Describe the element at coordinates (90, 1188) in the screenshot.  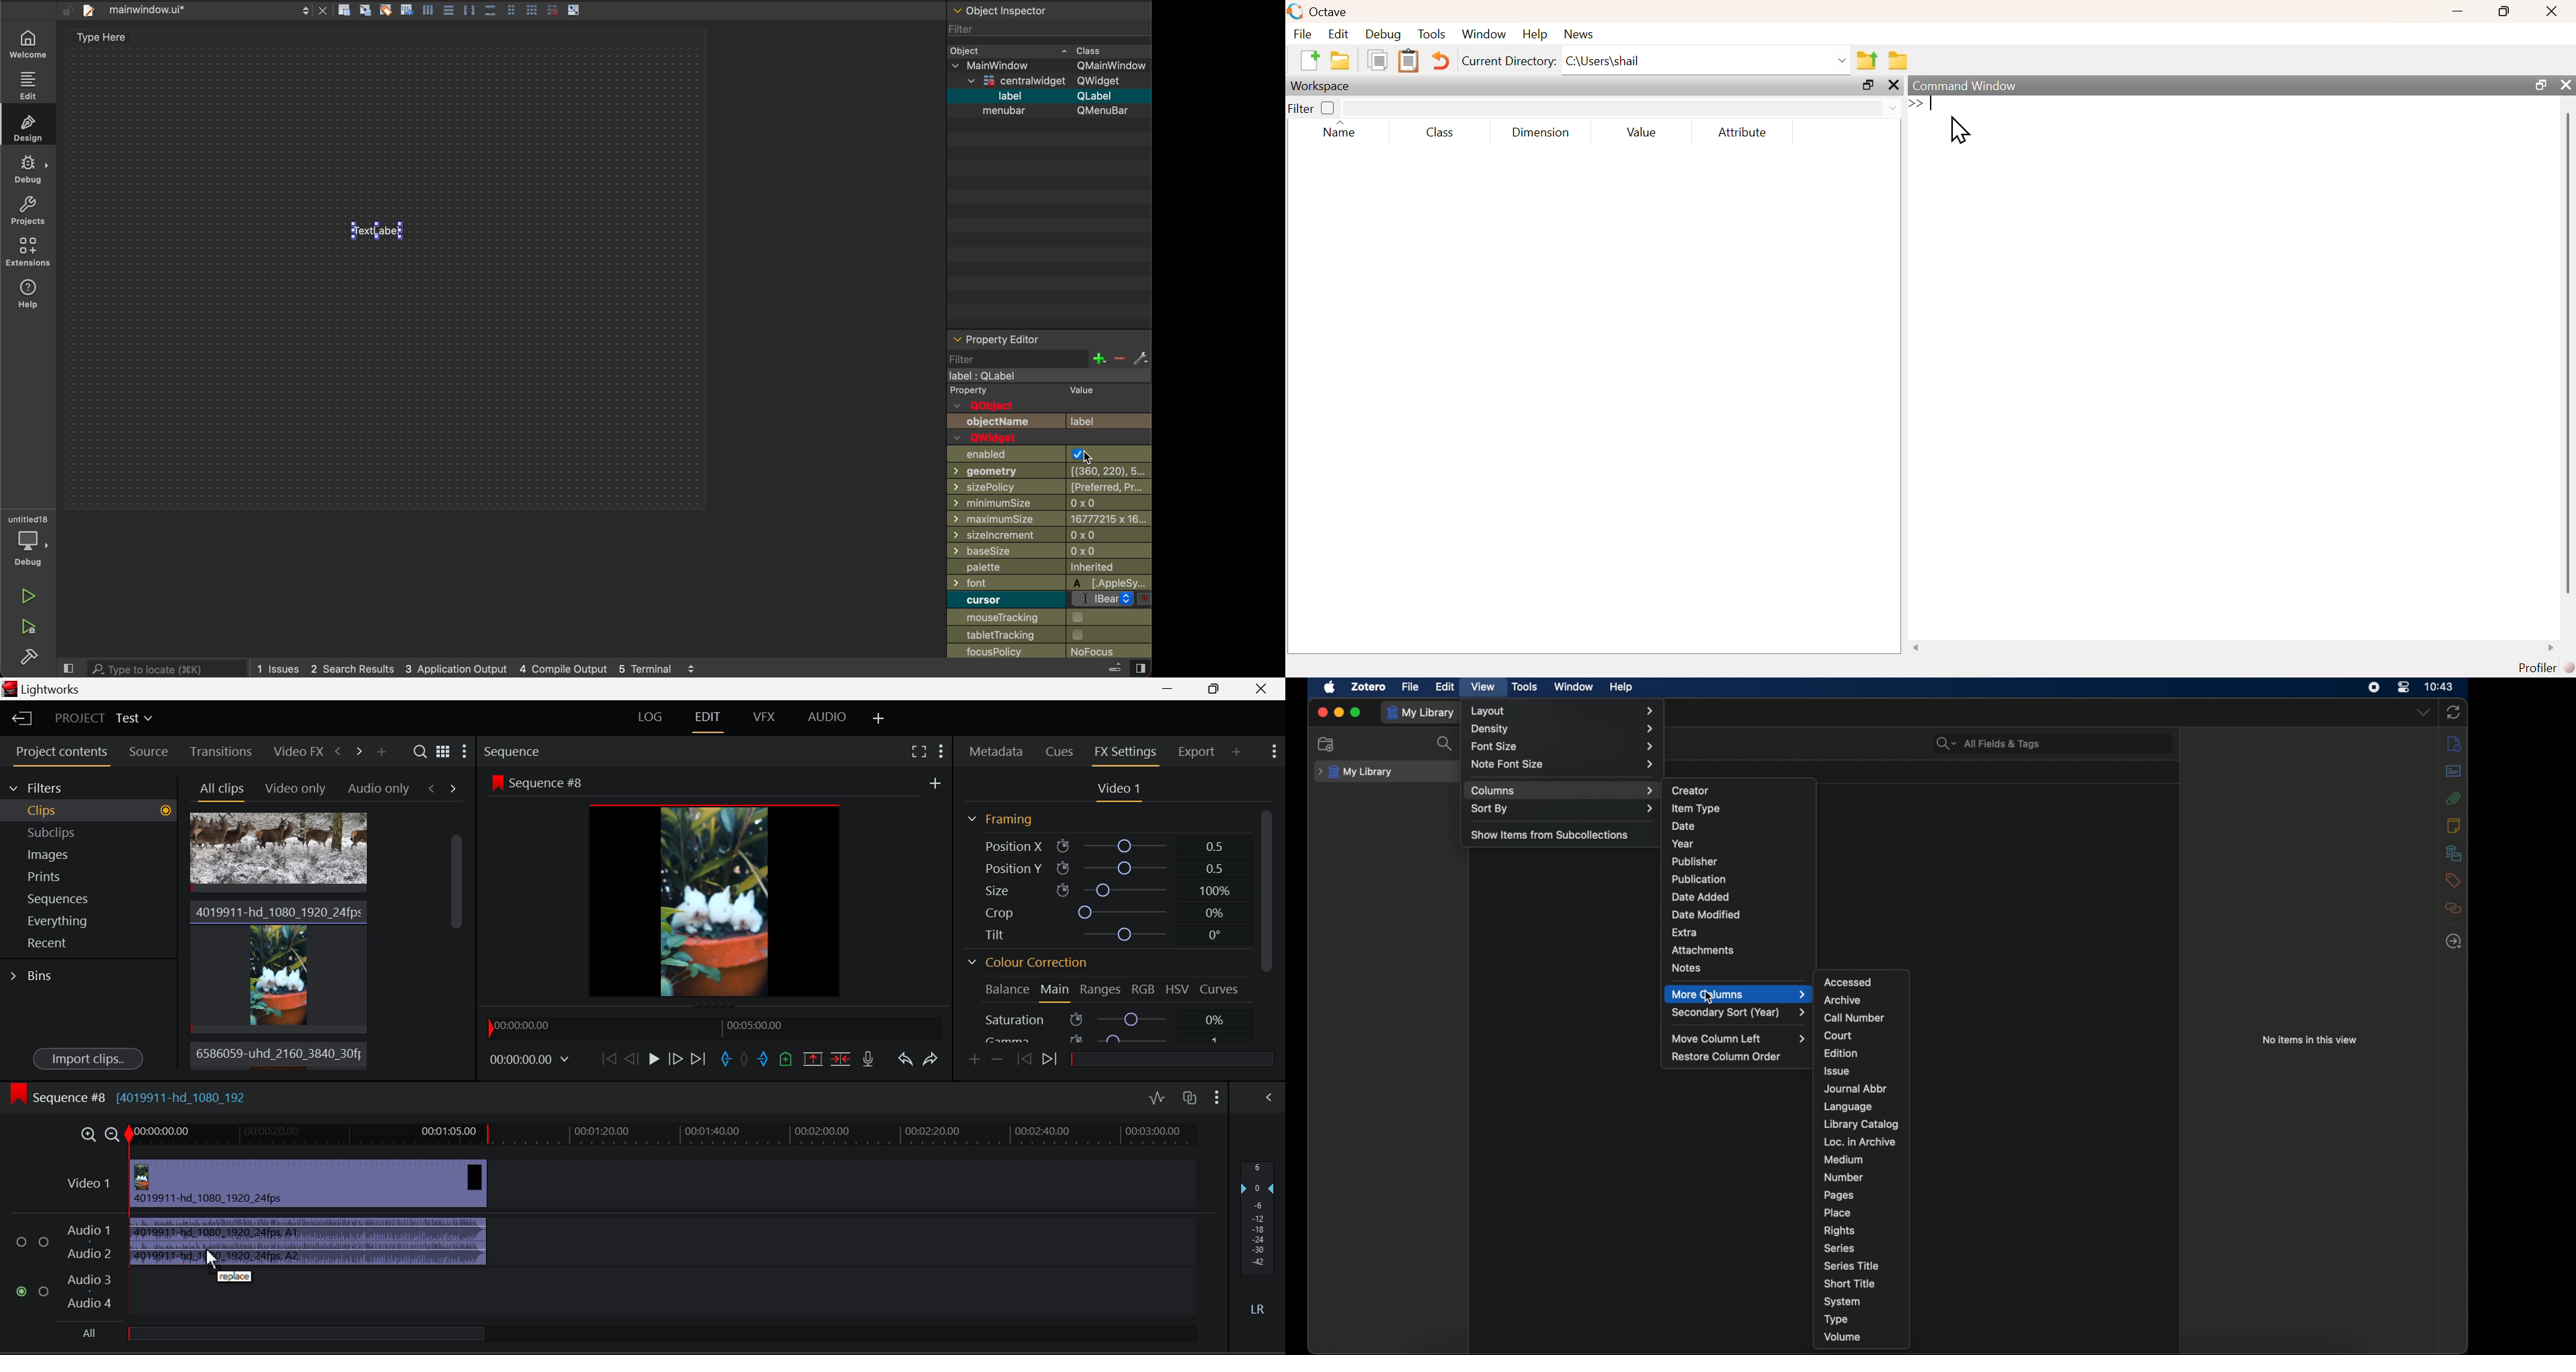
I see `Video Layer` at that location.